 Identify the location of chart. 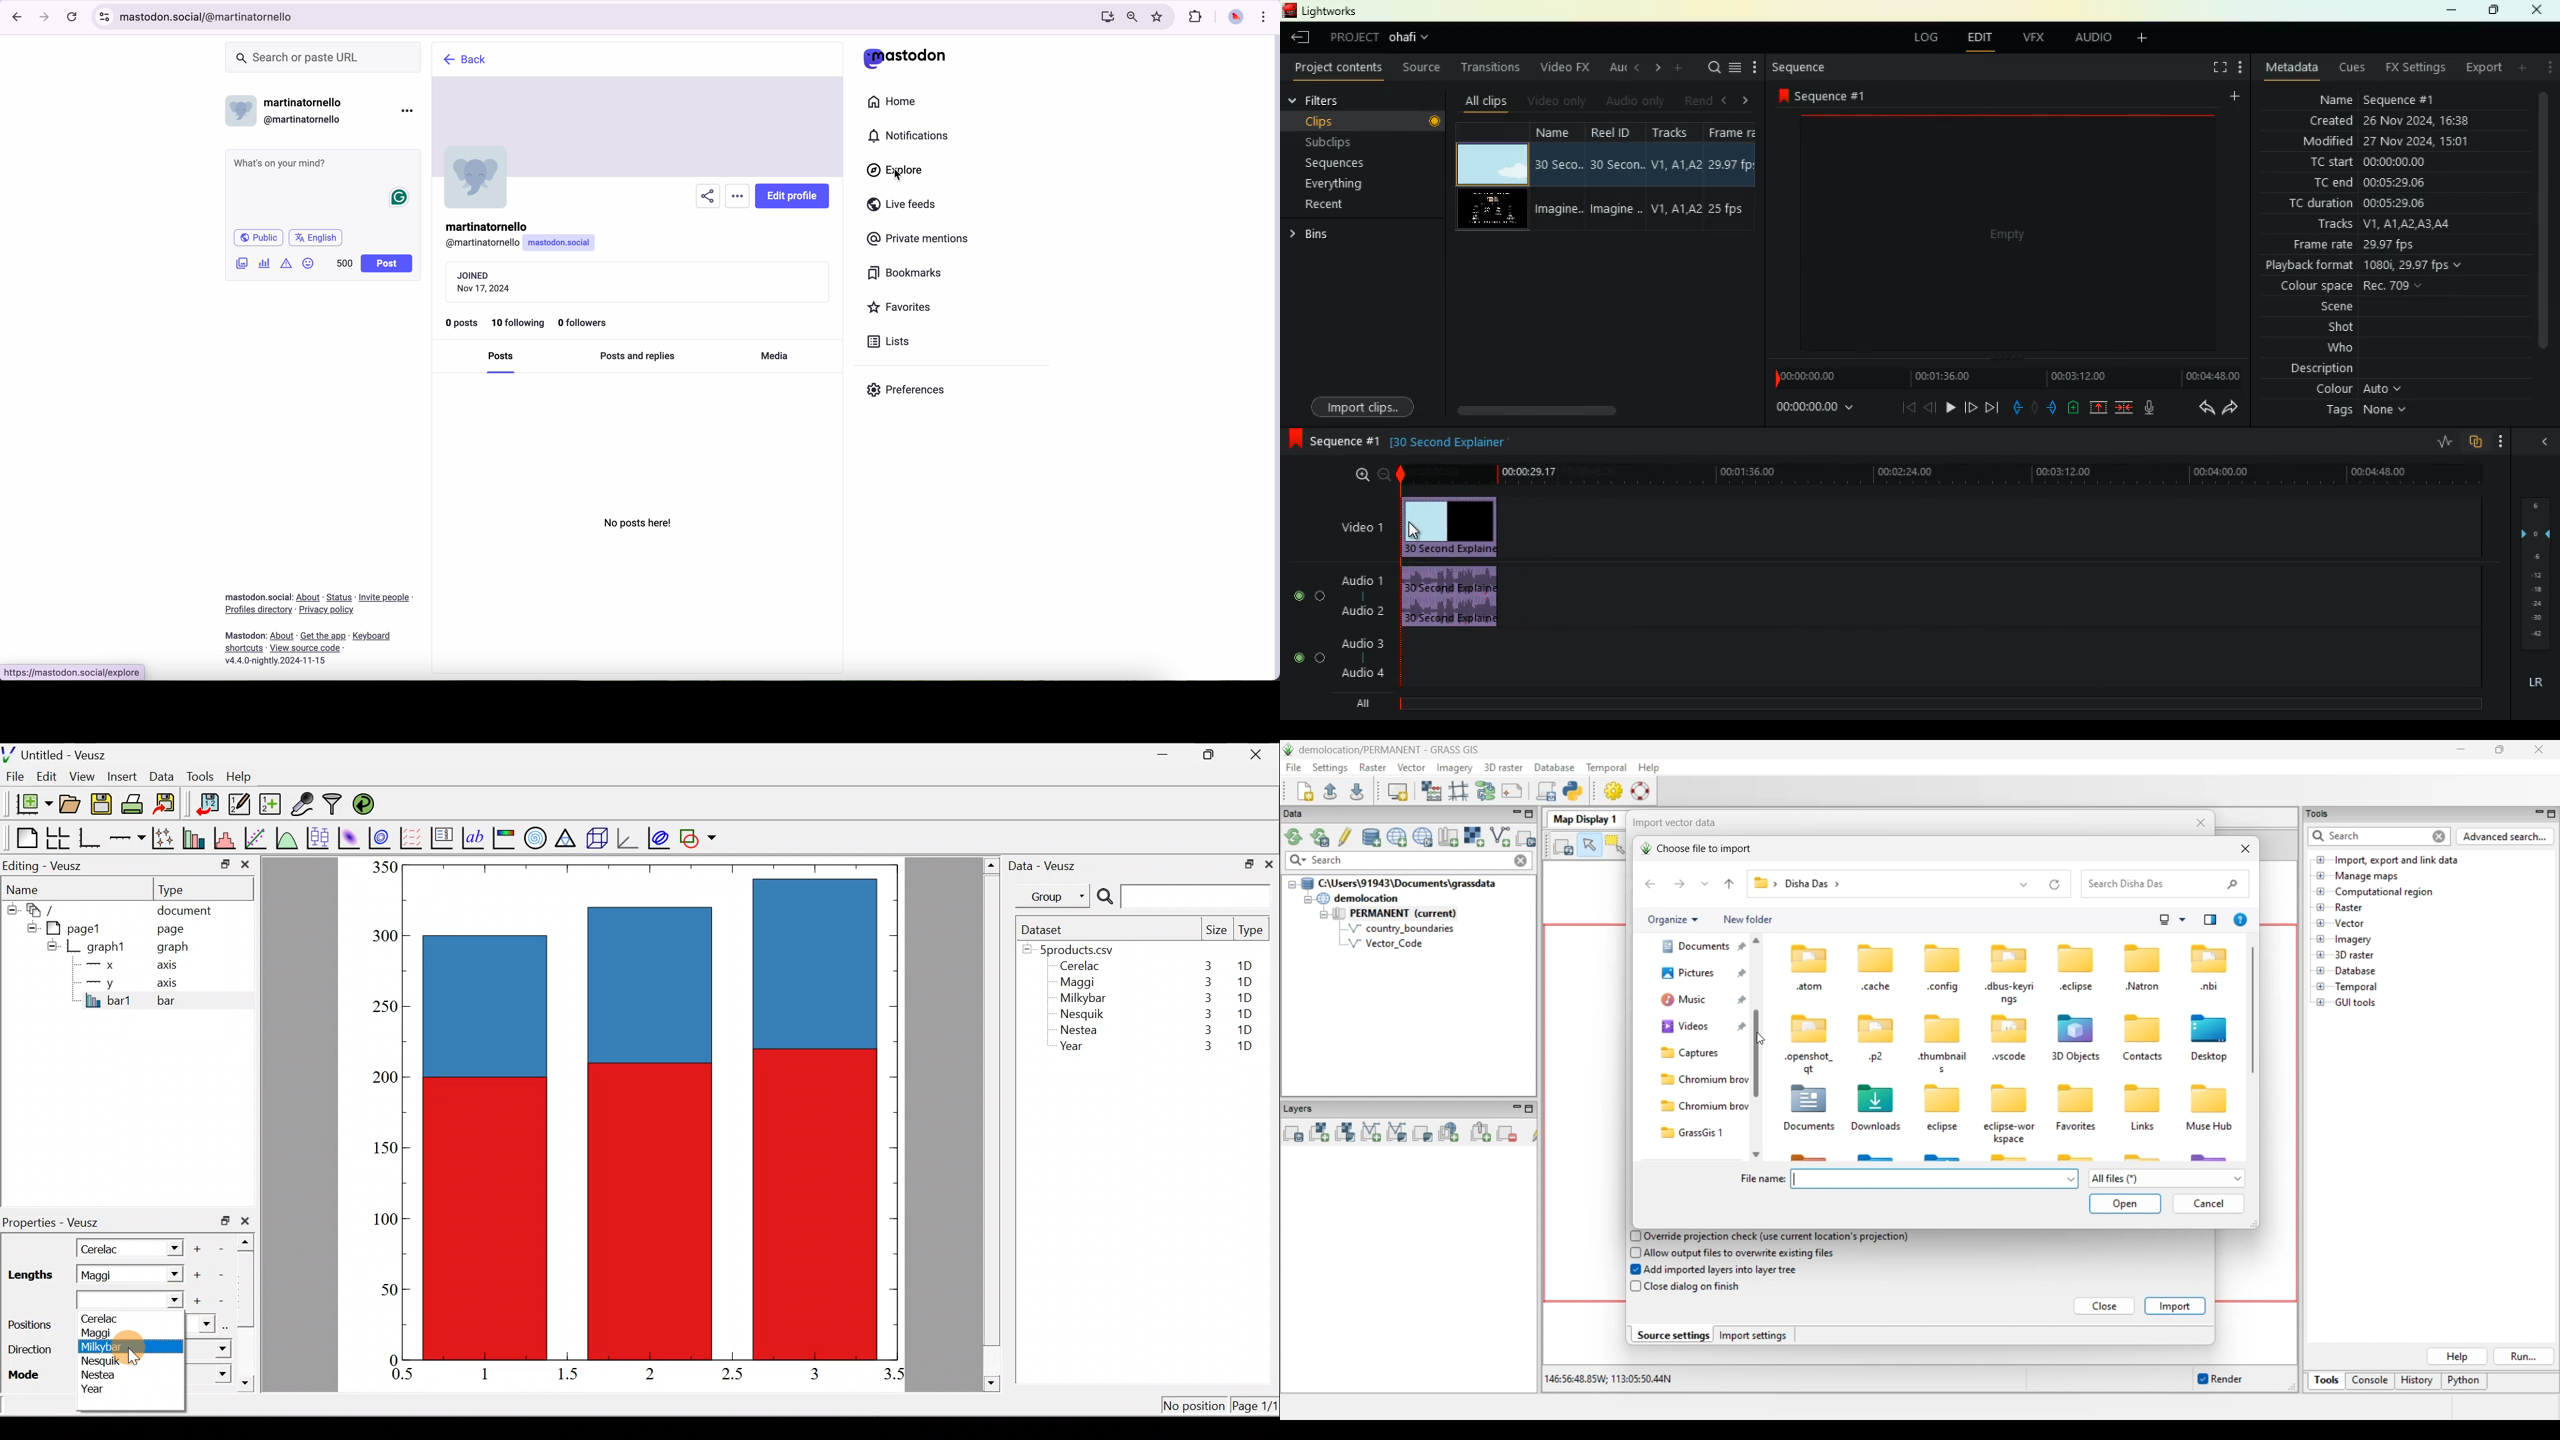
(264, 264).